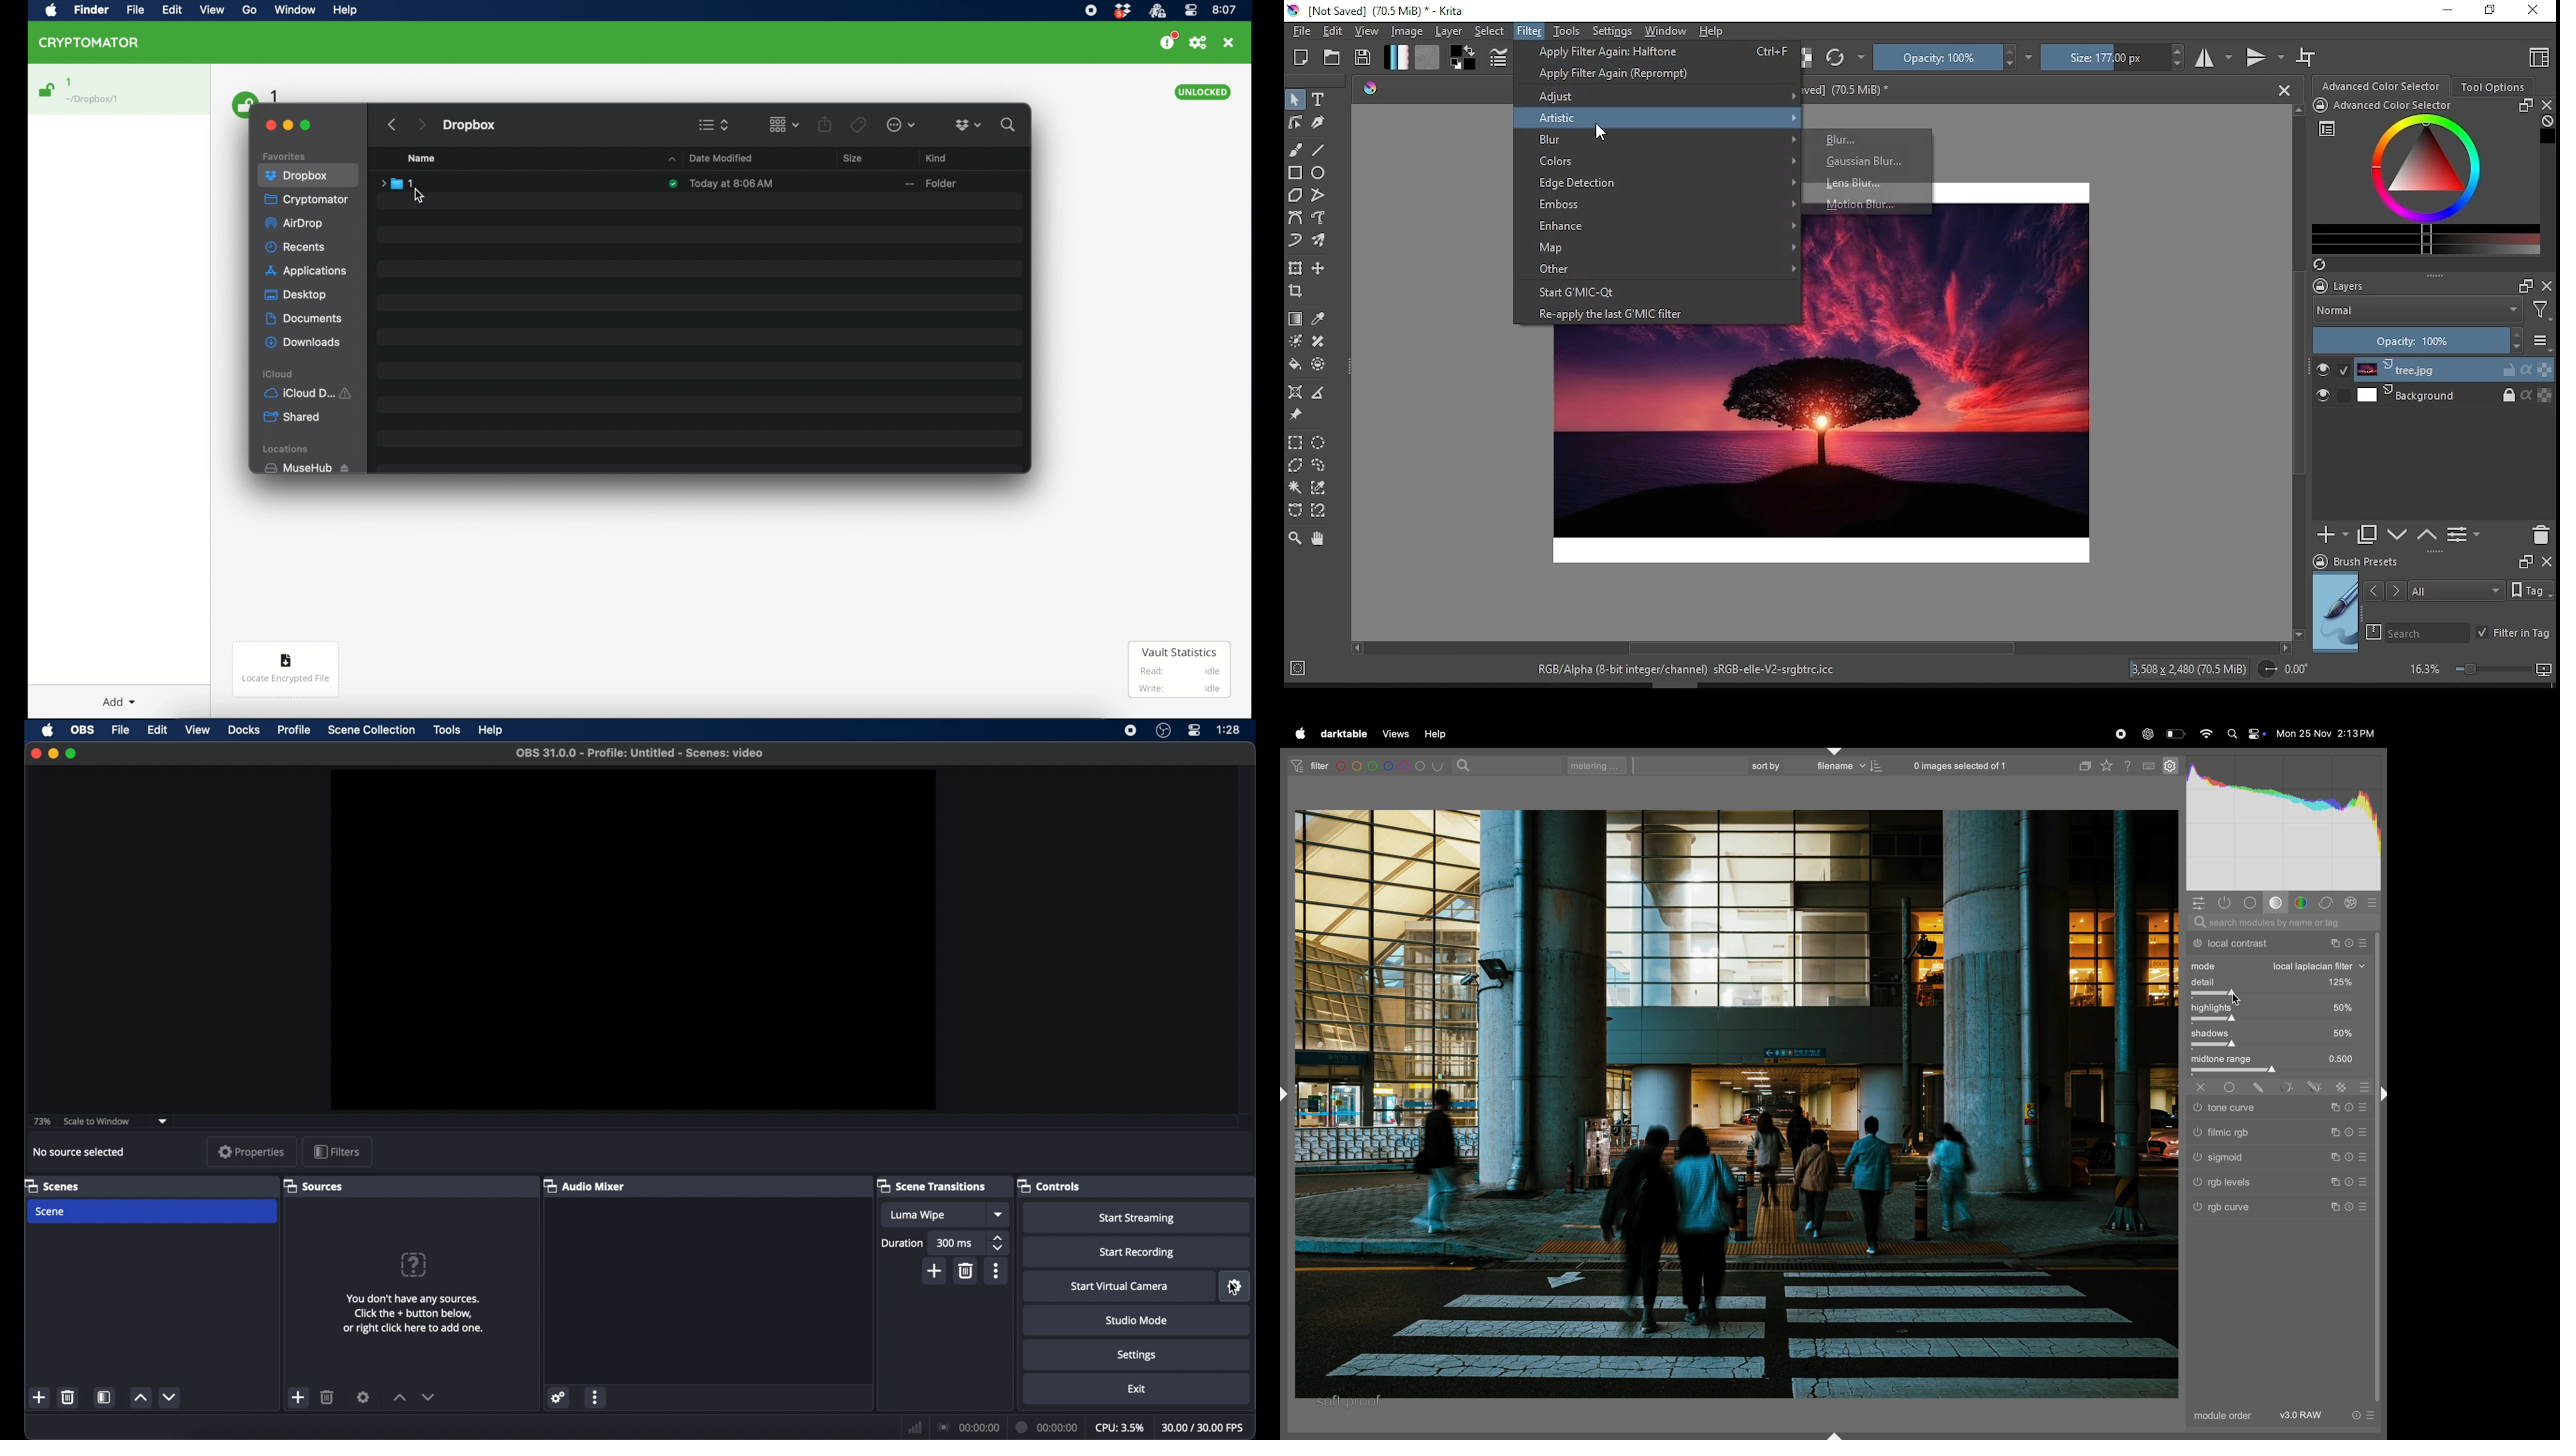 This screenshot has height=1456, width=2576. I want to click on duration, so click(1047, 1427).